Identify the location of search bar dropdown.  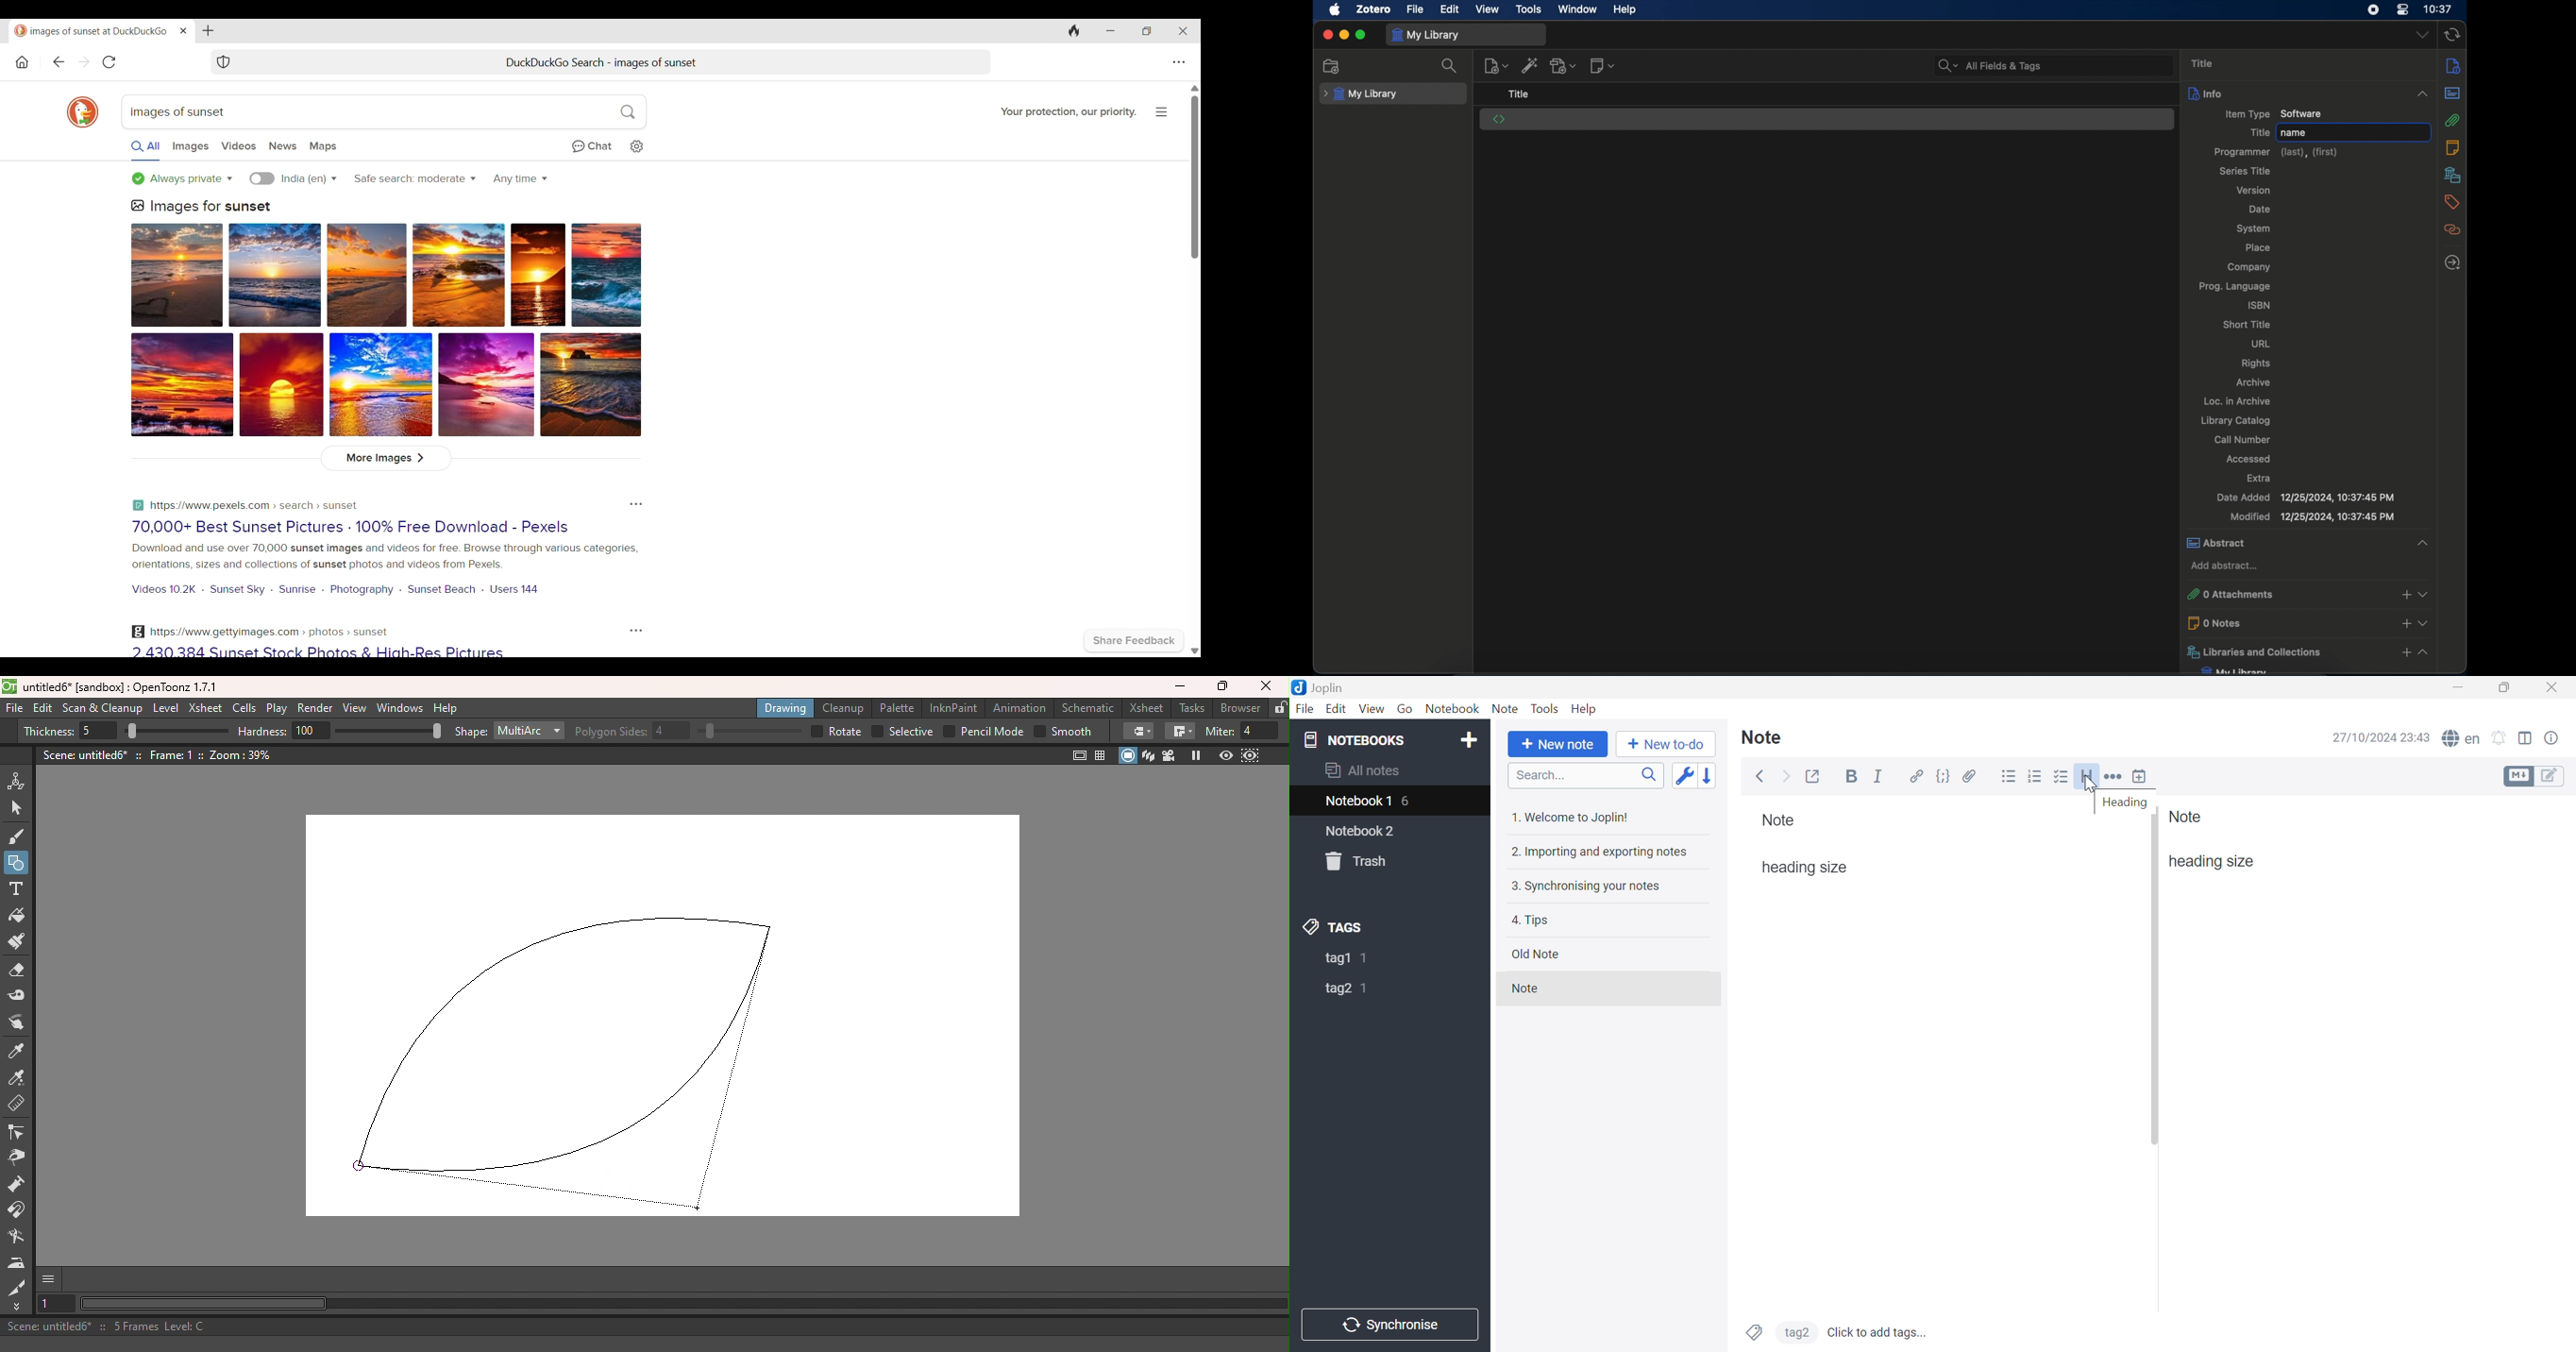
(1948, 63).